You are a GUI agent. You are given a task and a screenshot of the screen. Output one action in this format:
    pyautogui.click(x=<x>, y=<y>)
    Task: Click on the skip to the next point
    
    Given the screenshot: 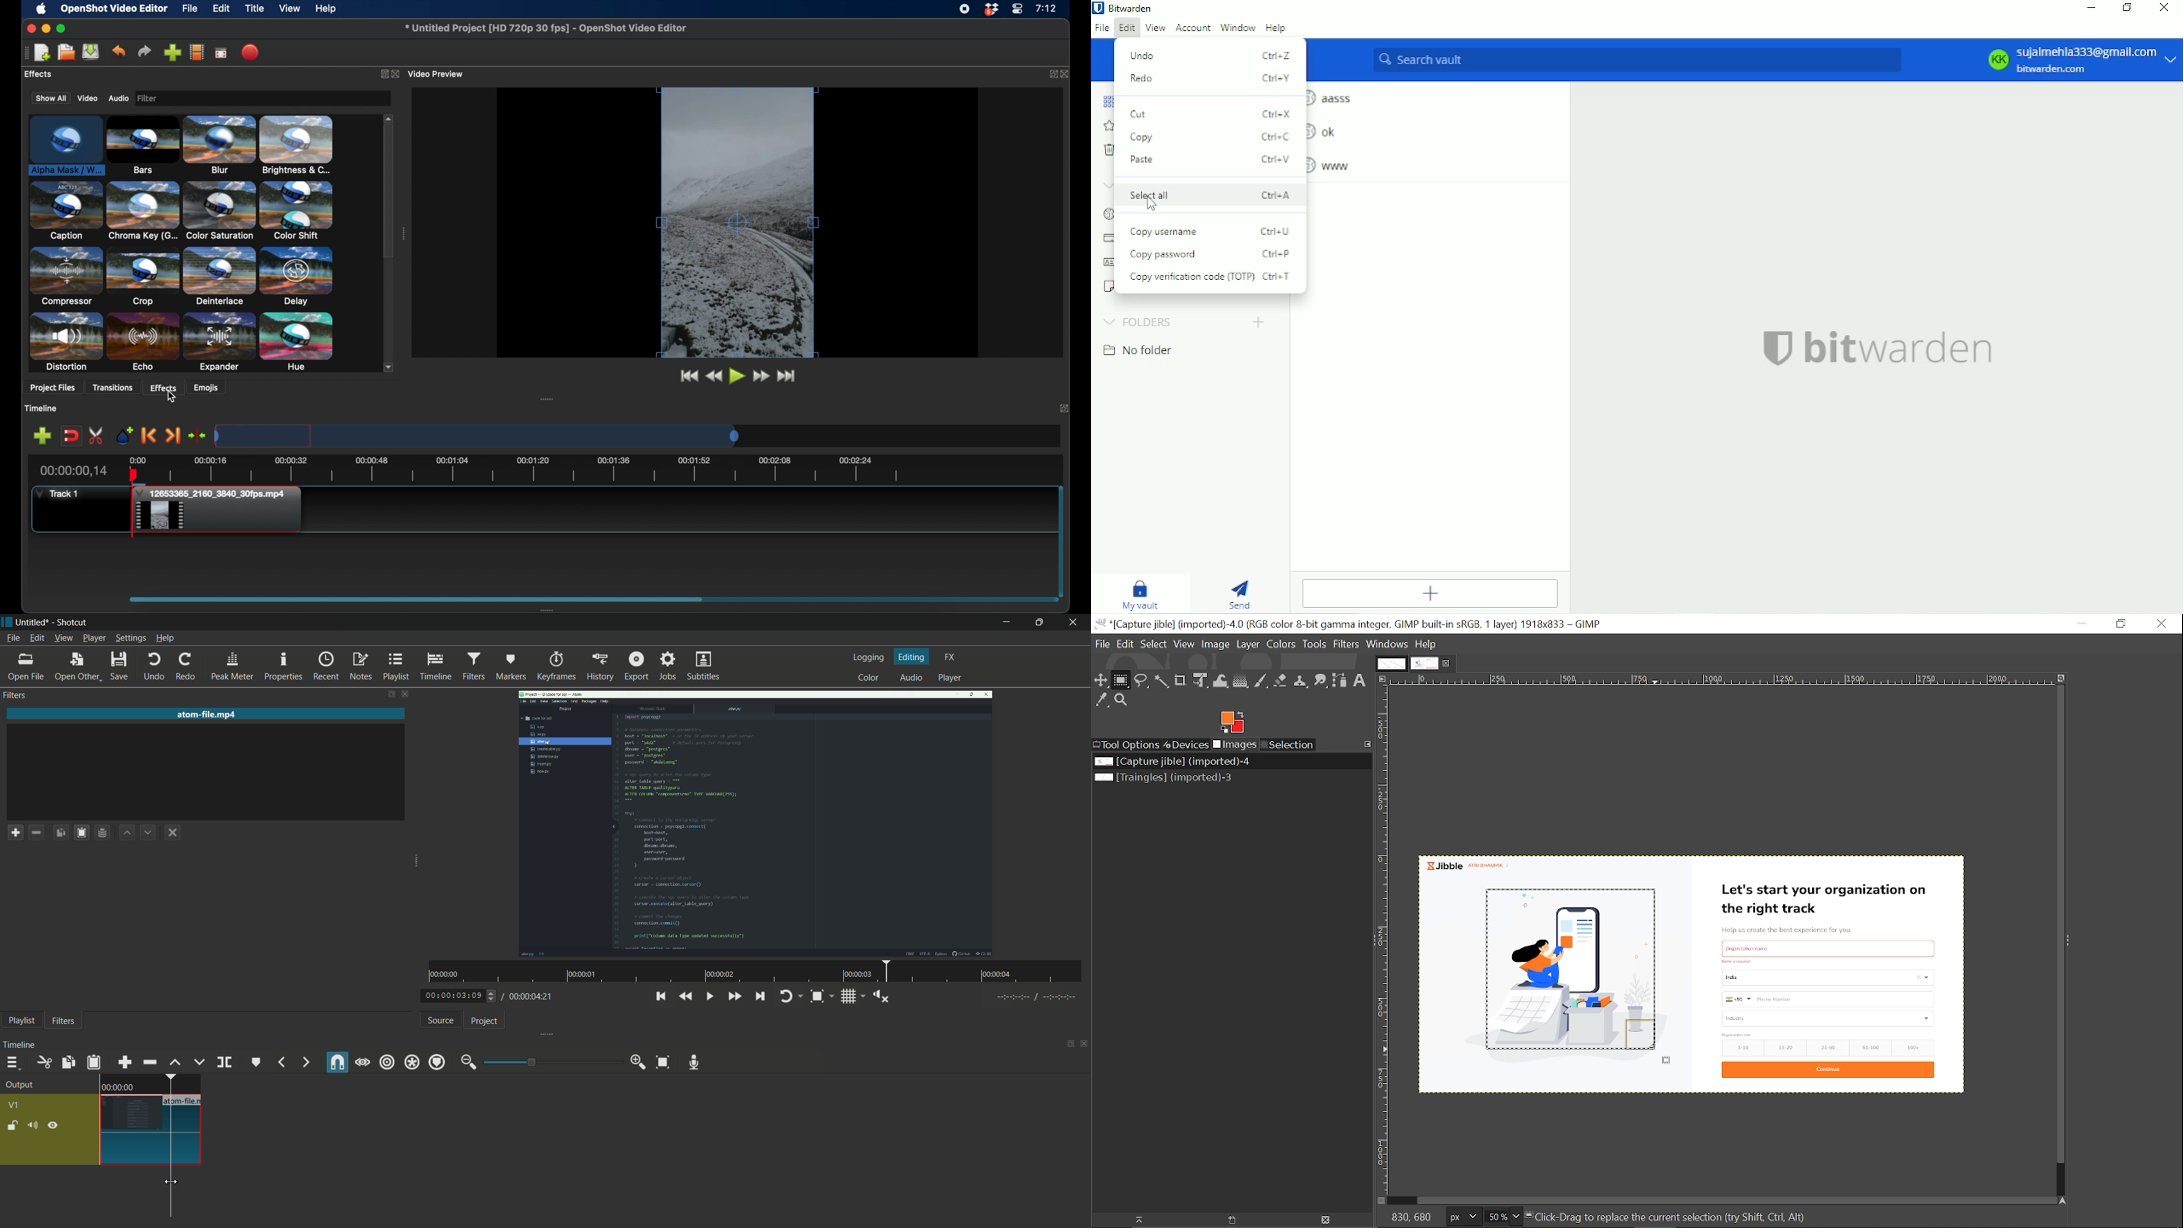 What is the action you would take?
    pyautogui.click(x=760, y=997)
    